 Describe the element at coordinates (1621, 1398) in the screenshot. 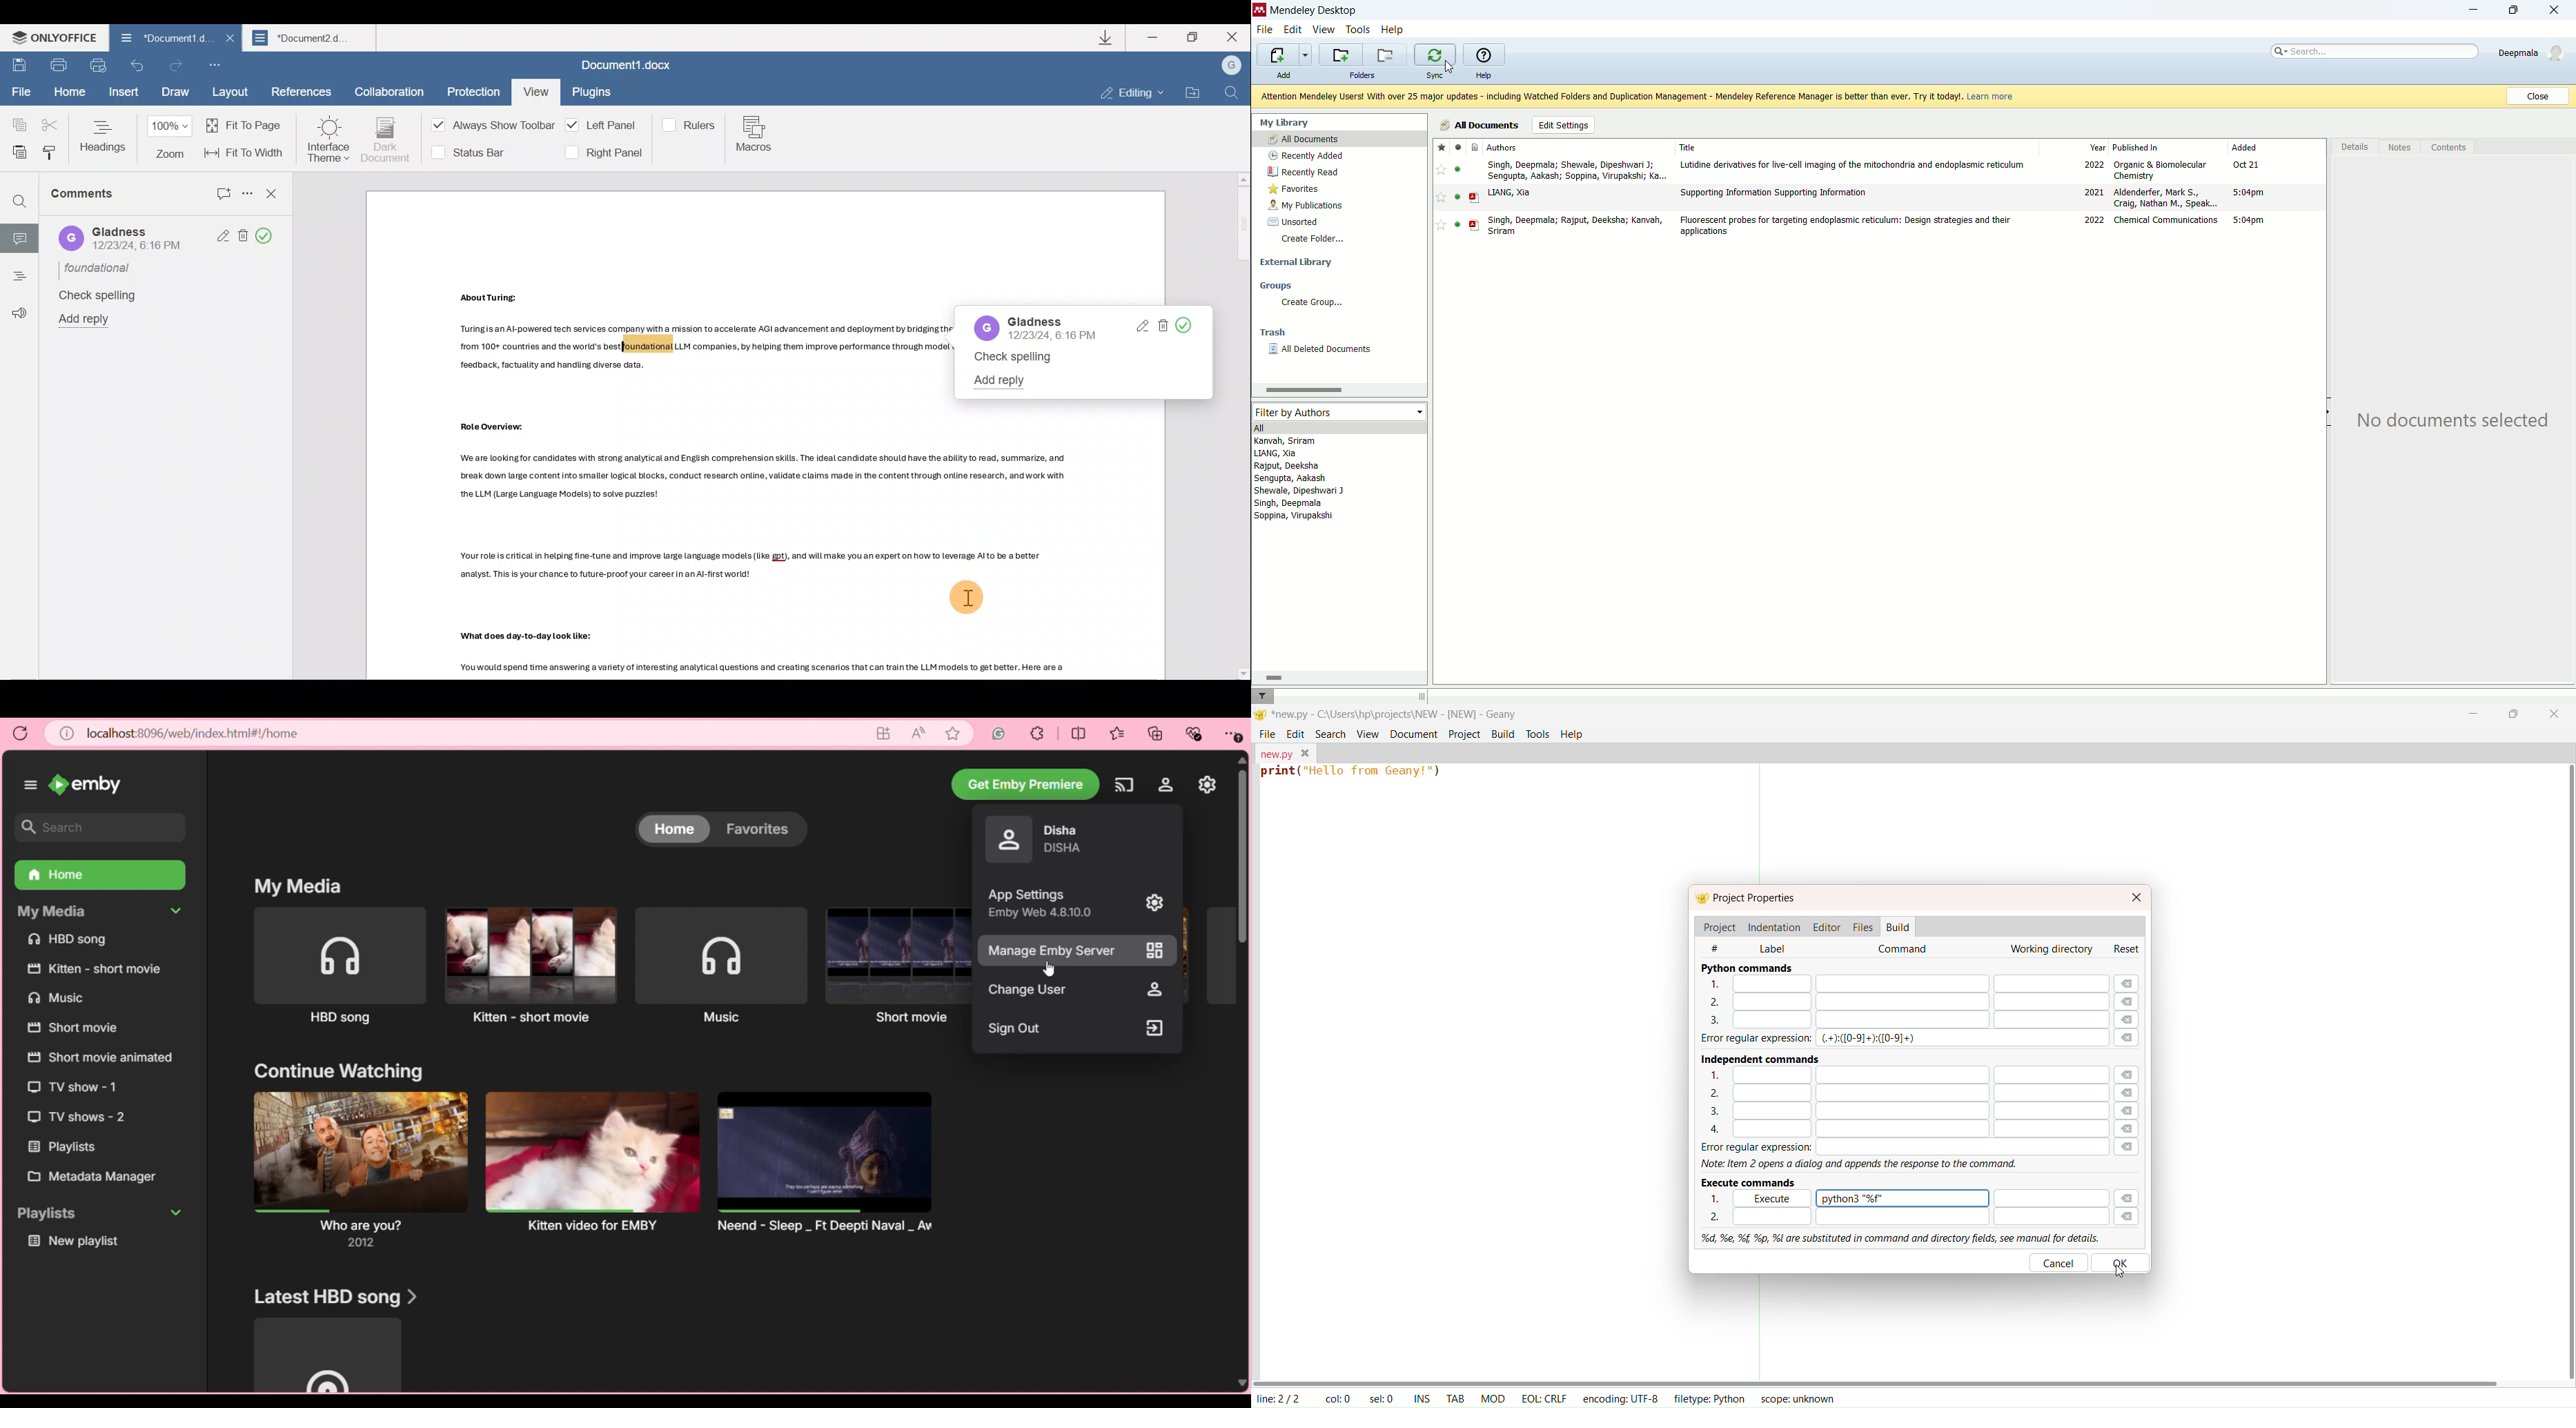

I see `encoding: UTF -8` at that location.